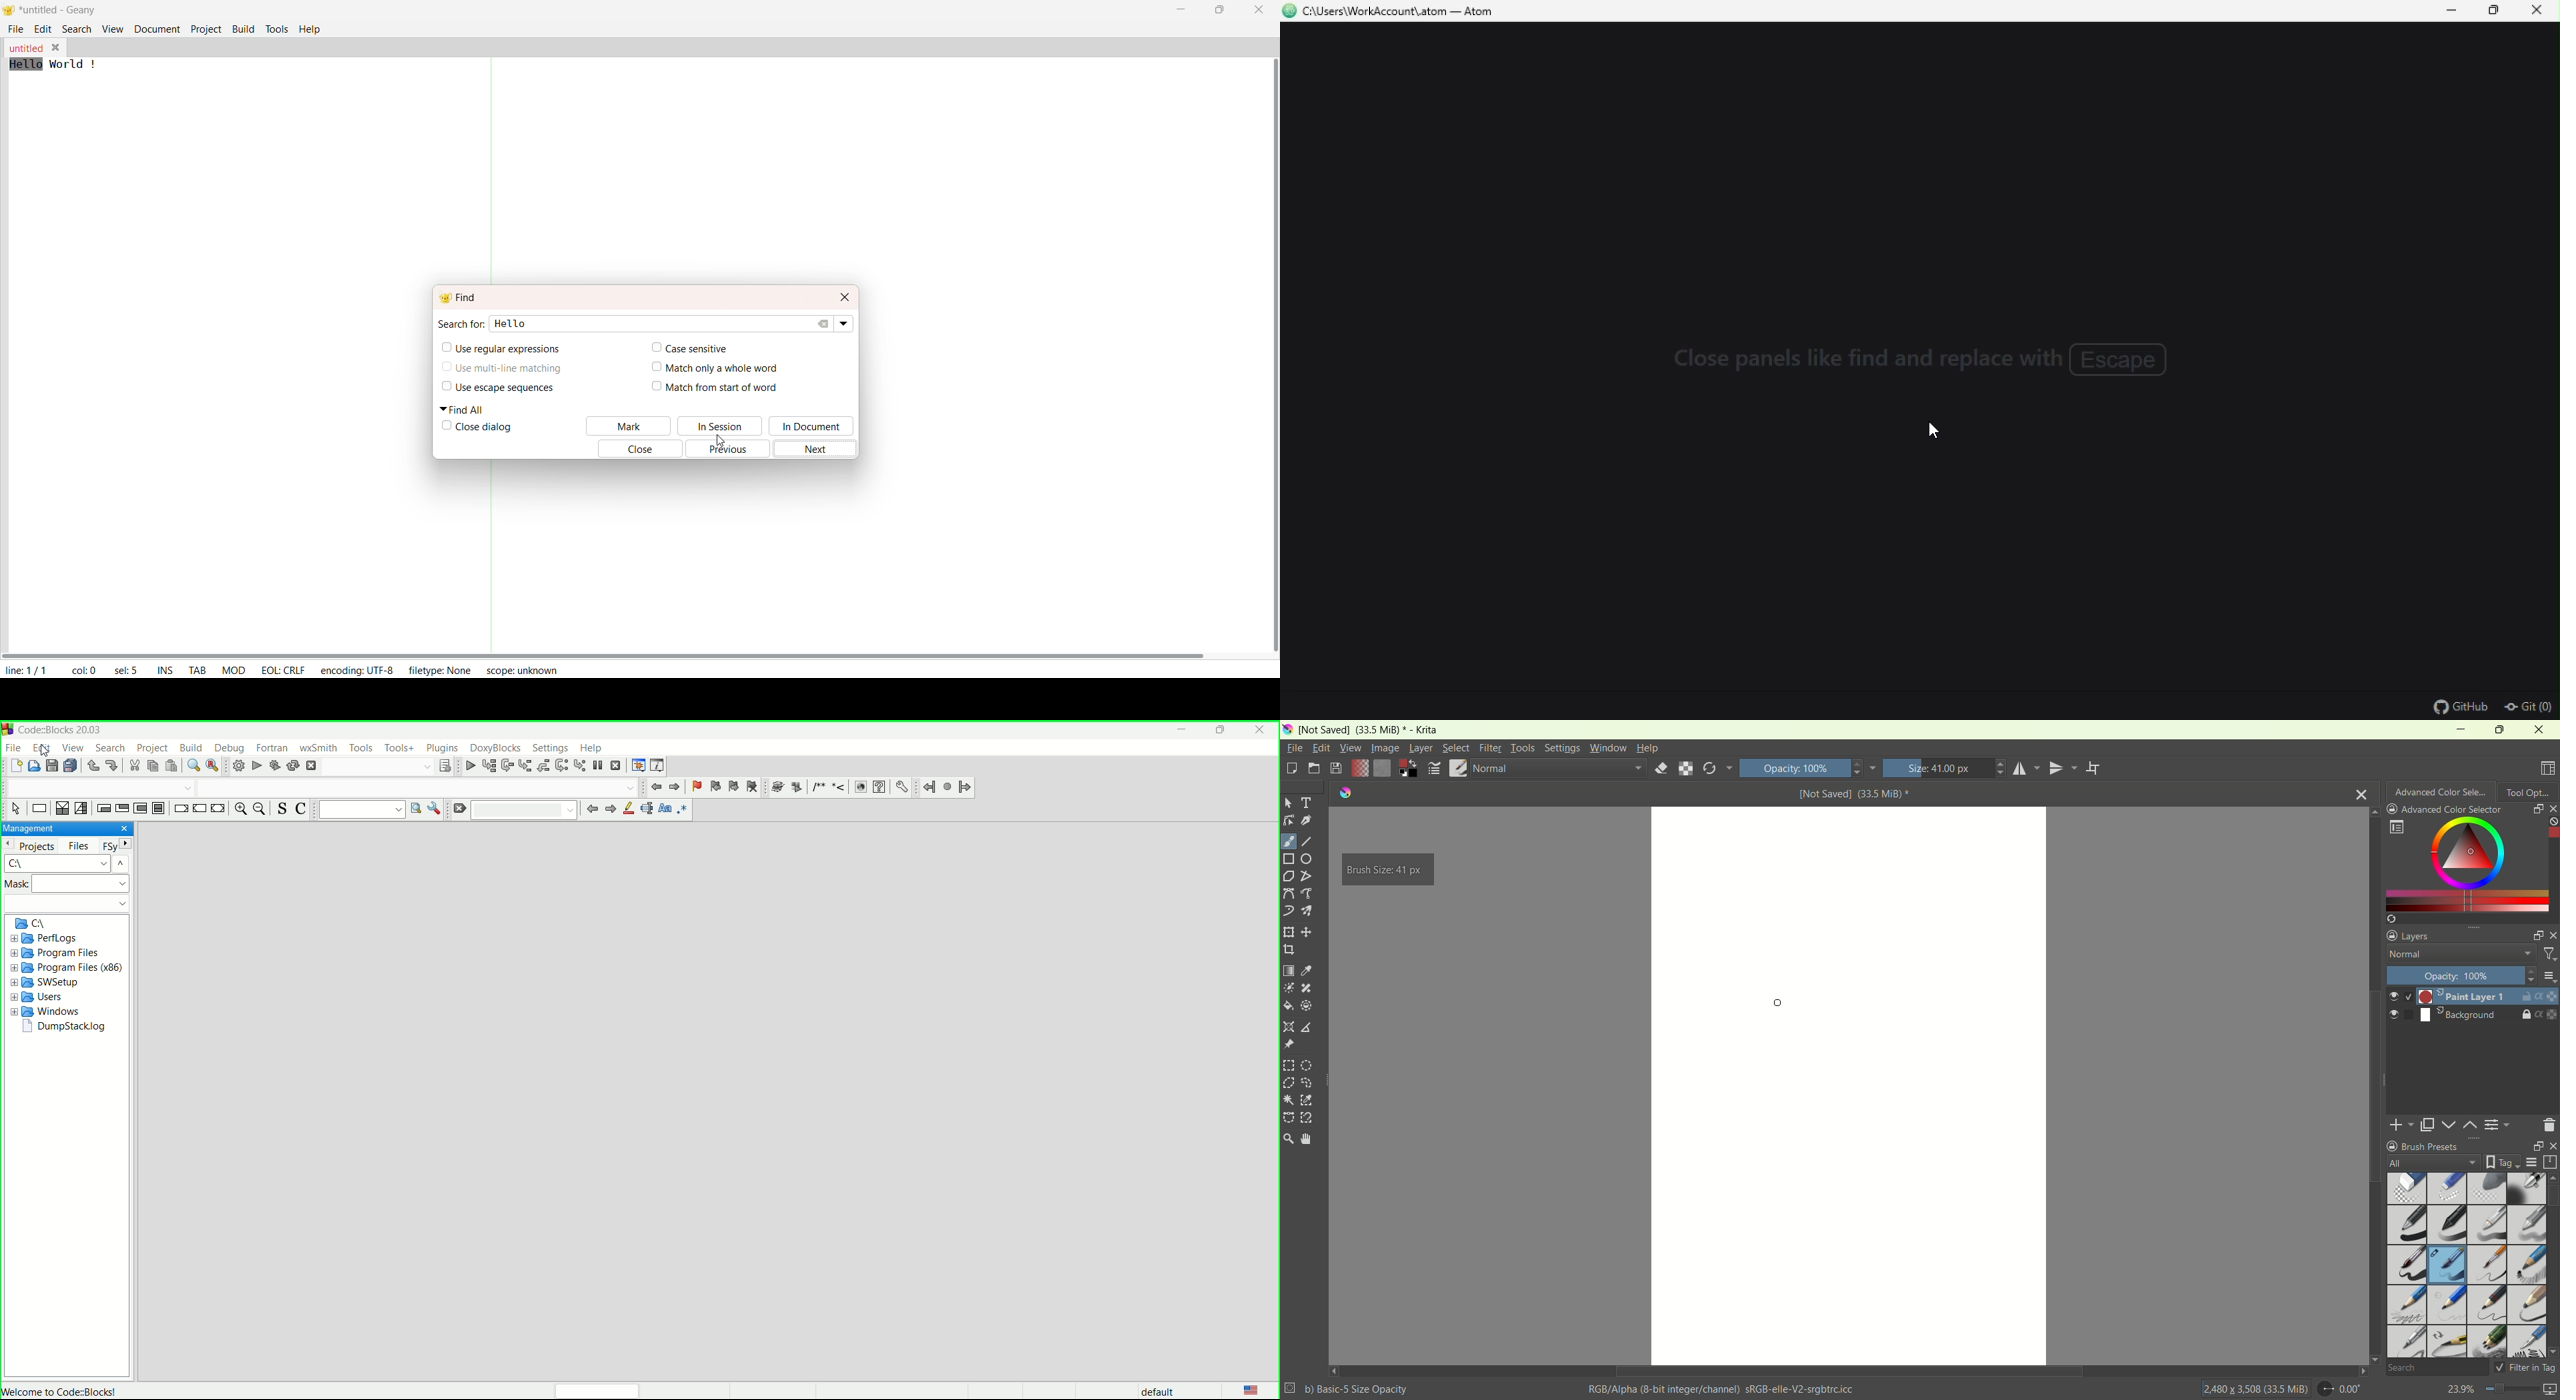  I want to click on rectangle, so click(1289, 860).